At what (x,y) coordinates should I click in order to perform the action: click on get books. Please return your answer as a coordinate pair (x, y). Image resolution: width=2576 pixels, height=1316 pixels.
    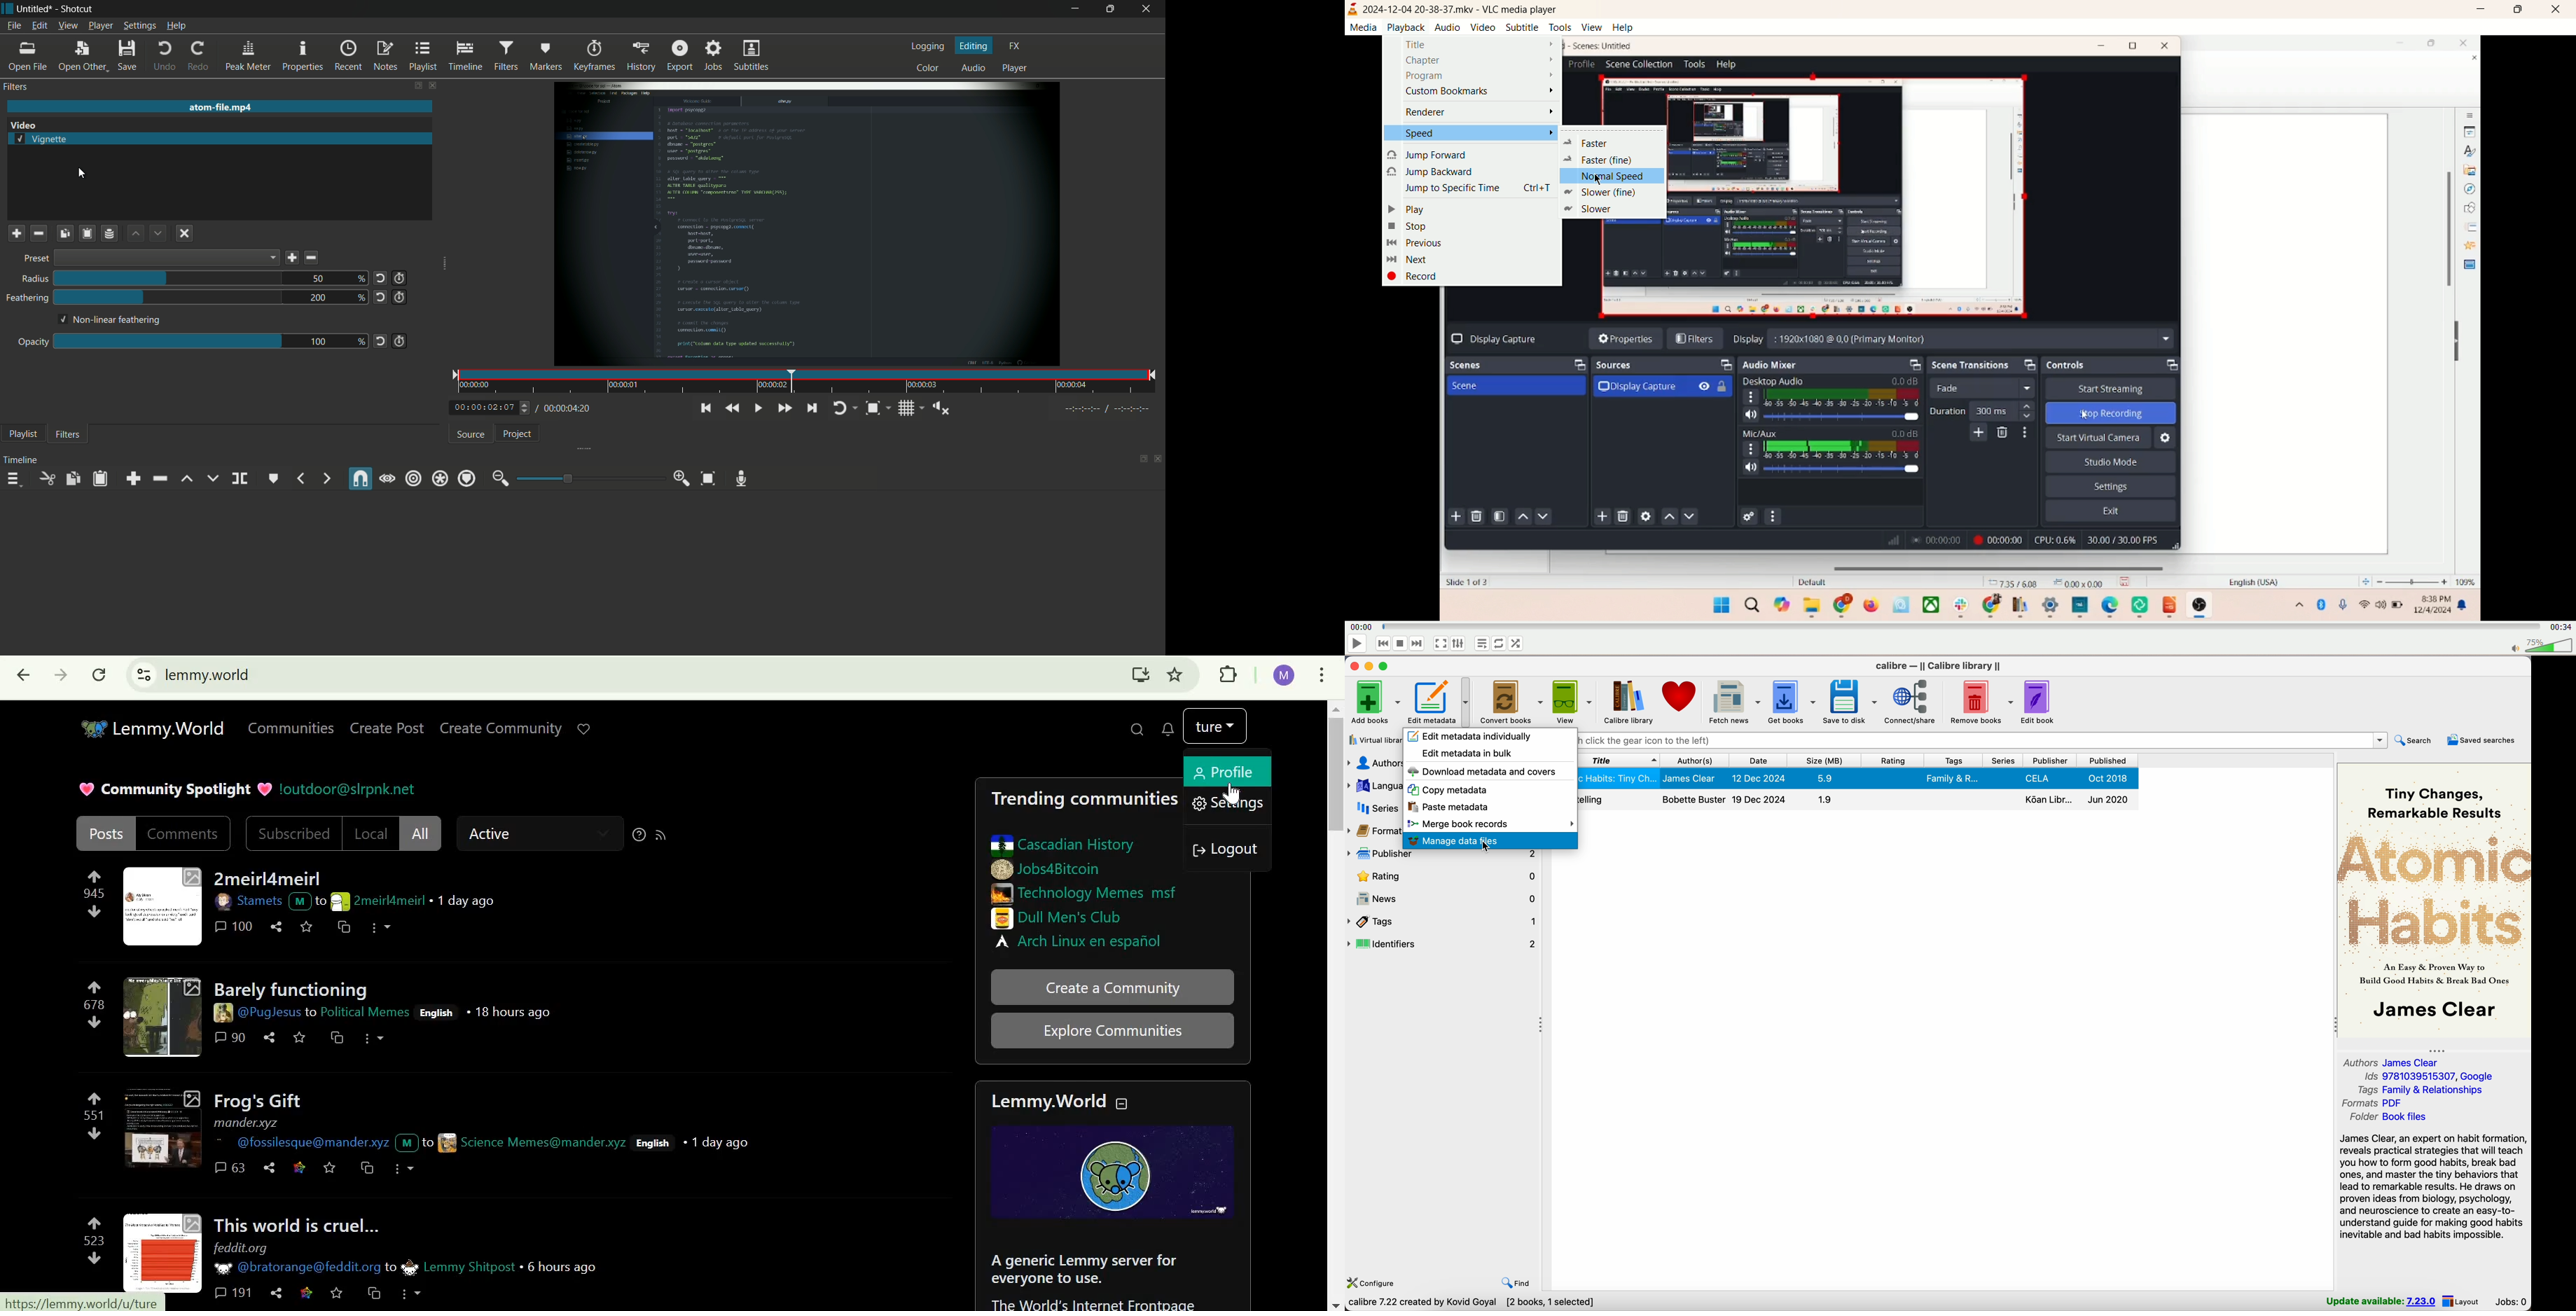
    Looking at the image, I should click on (1793, 701).